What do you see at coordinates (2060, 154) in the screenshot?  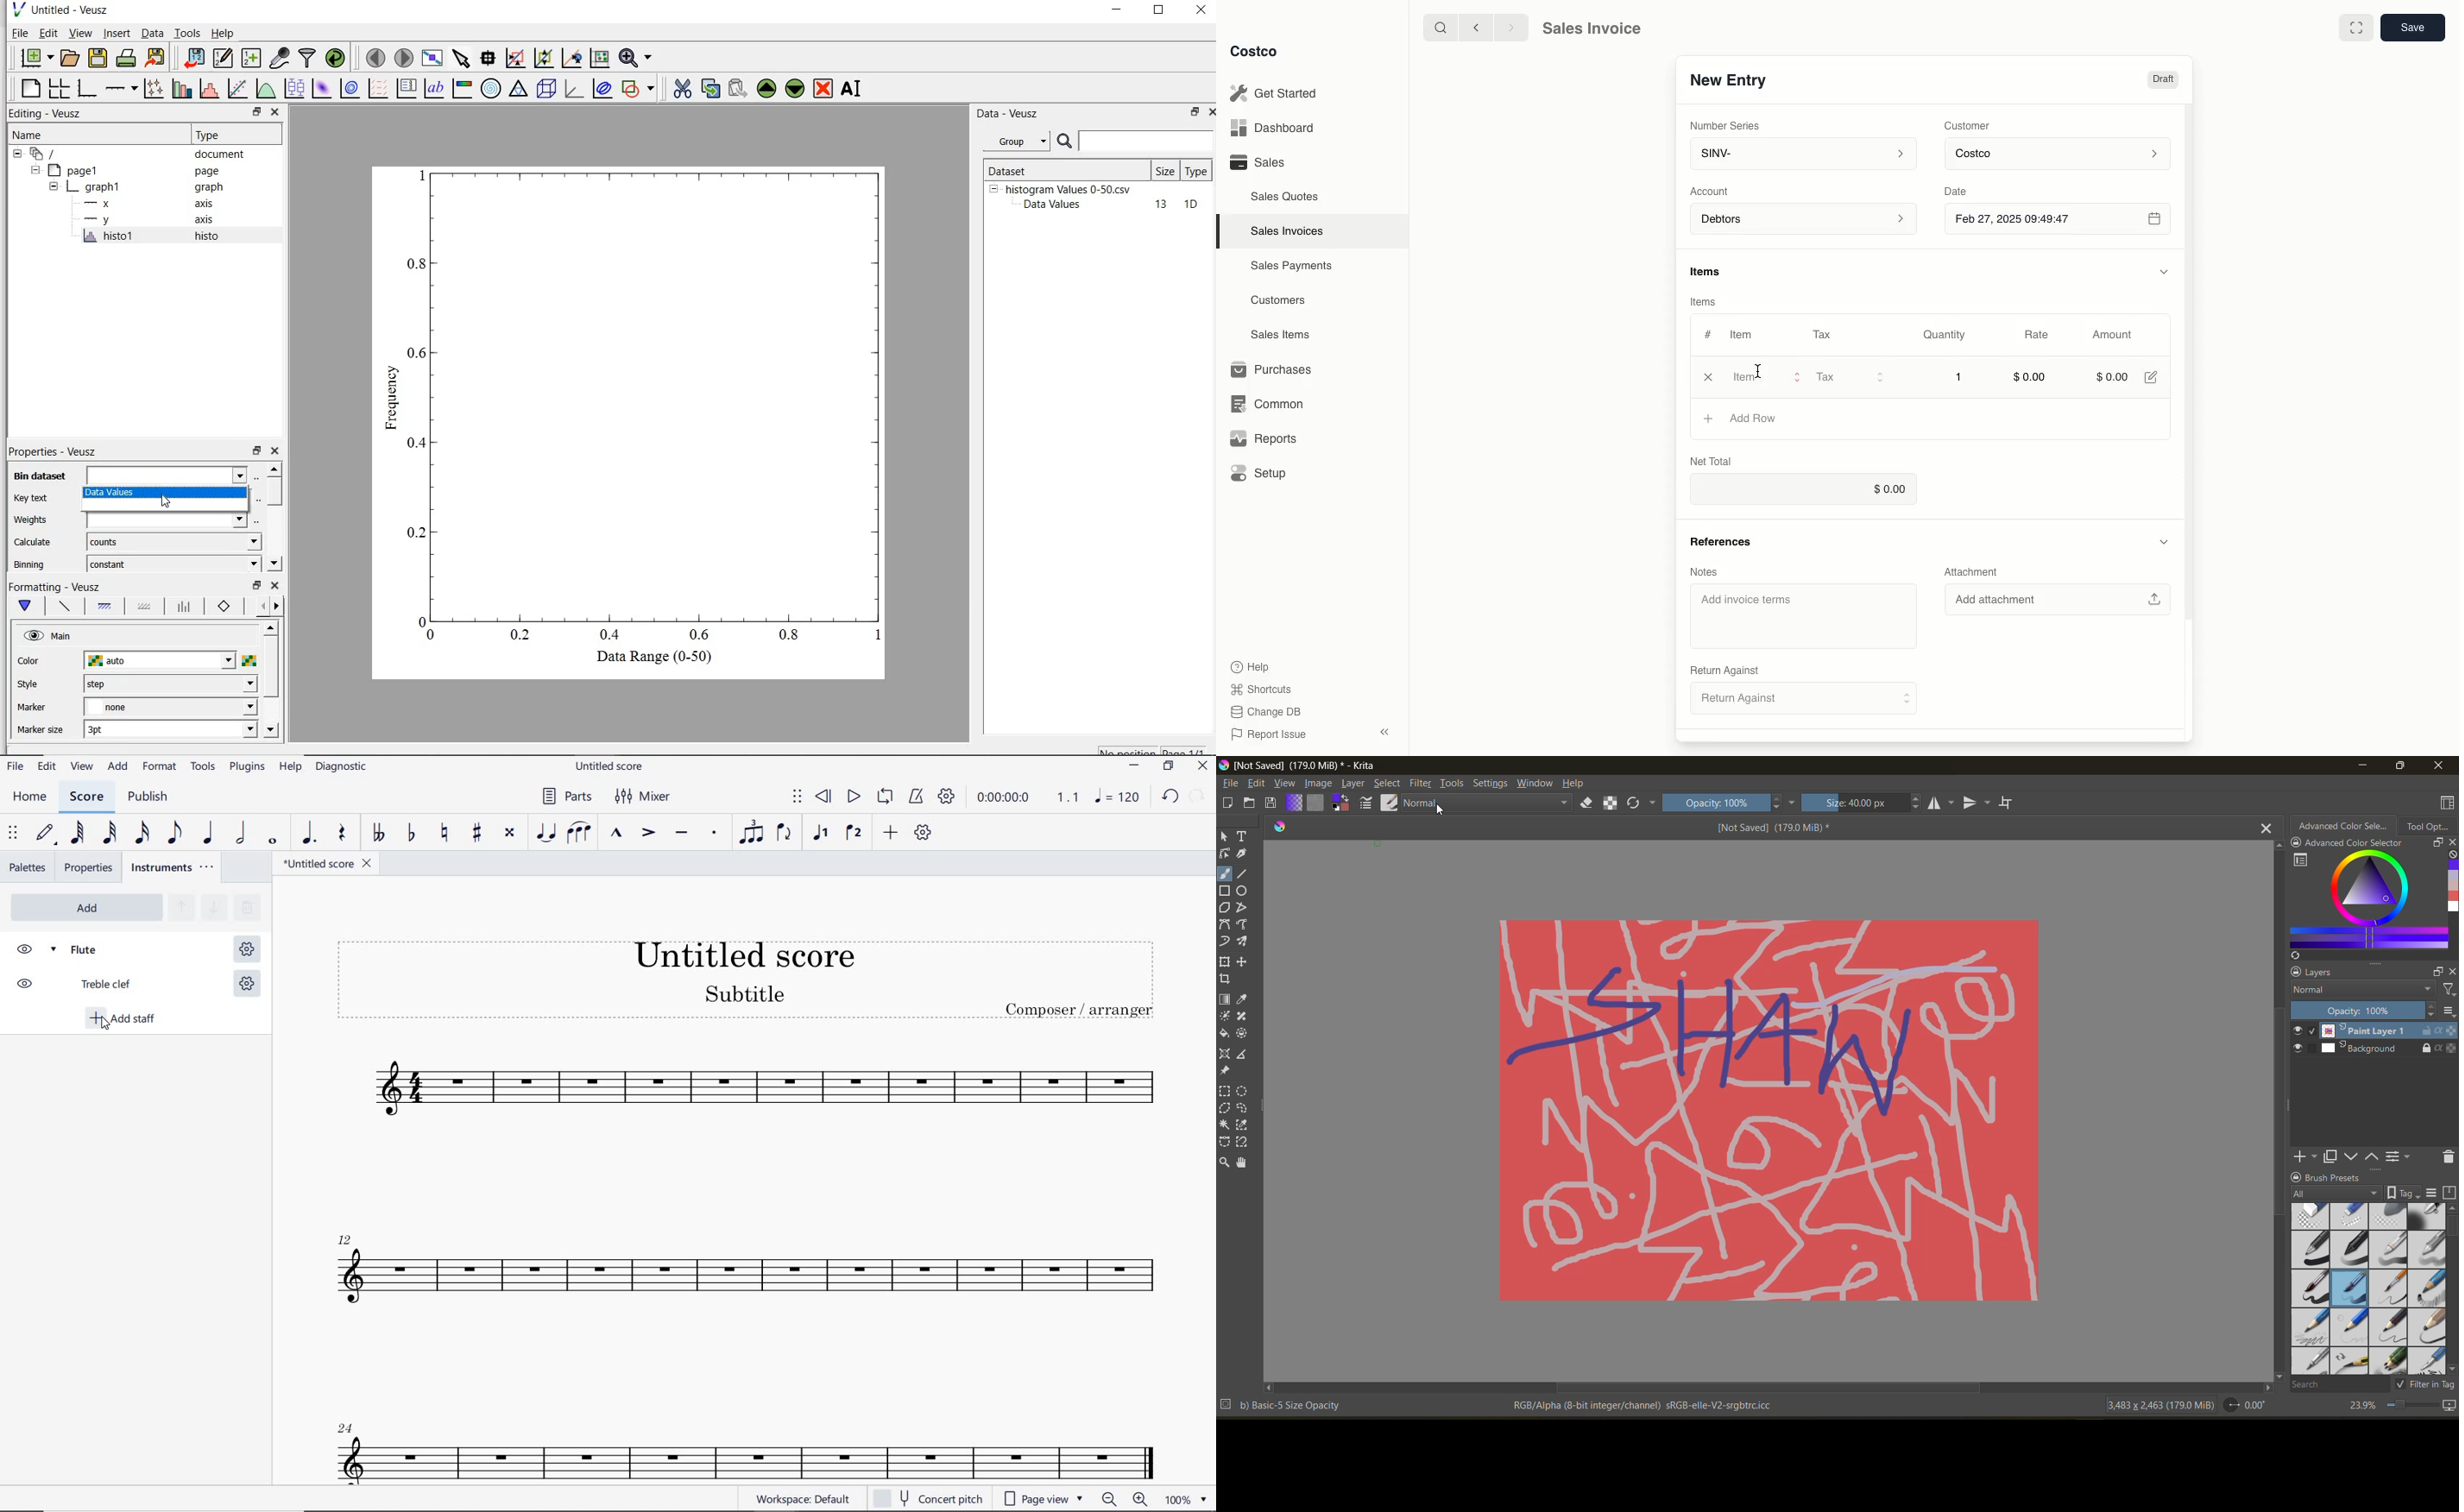 I see `Costco` at bounding box center [2060, 154].